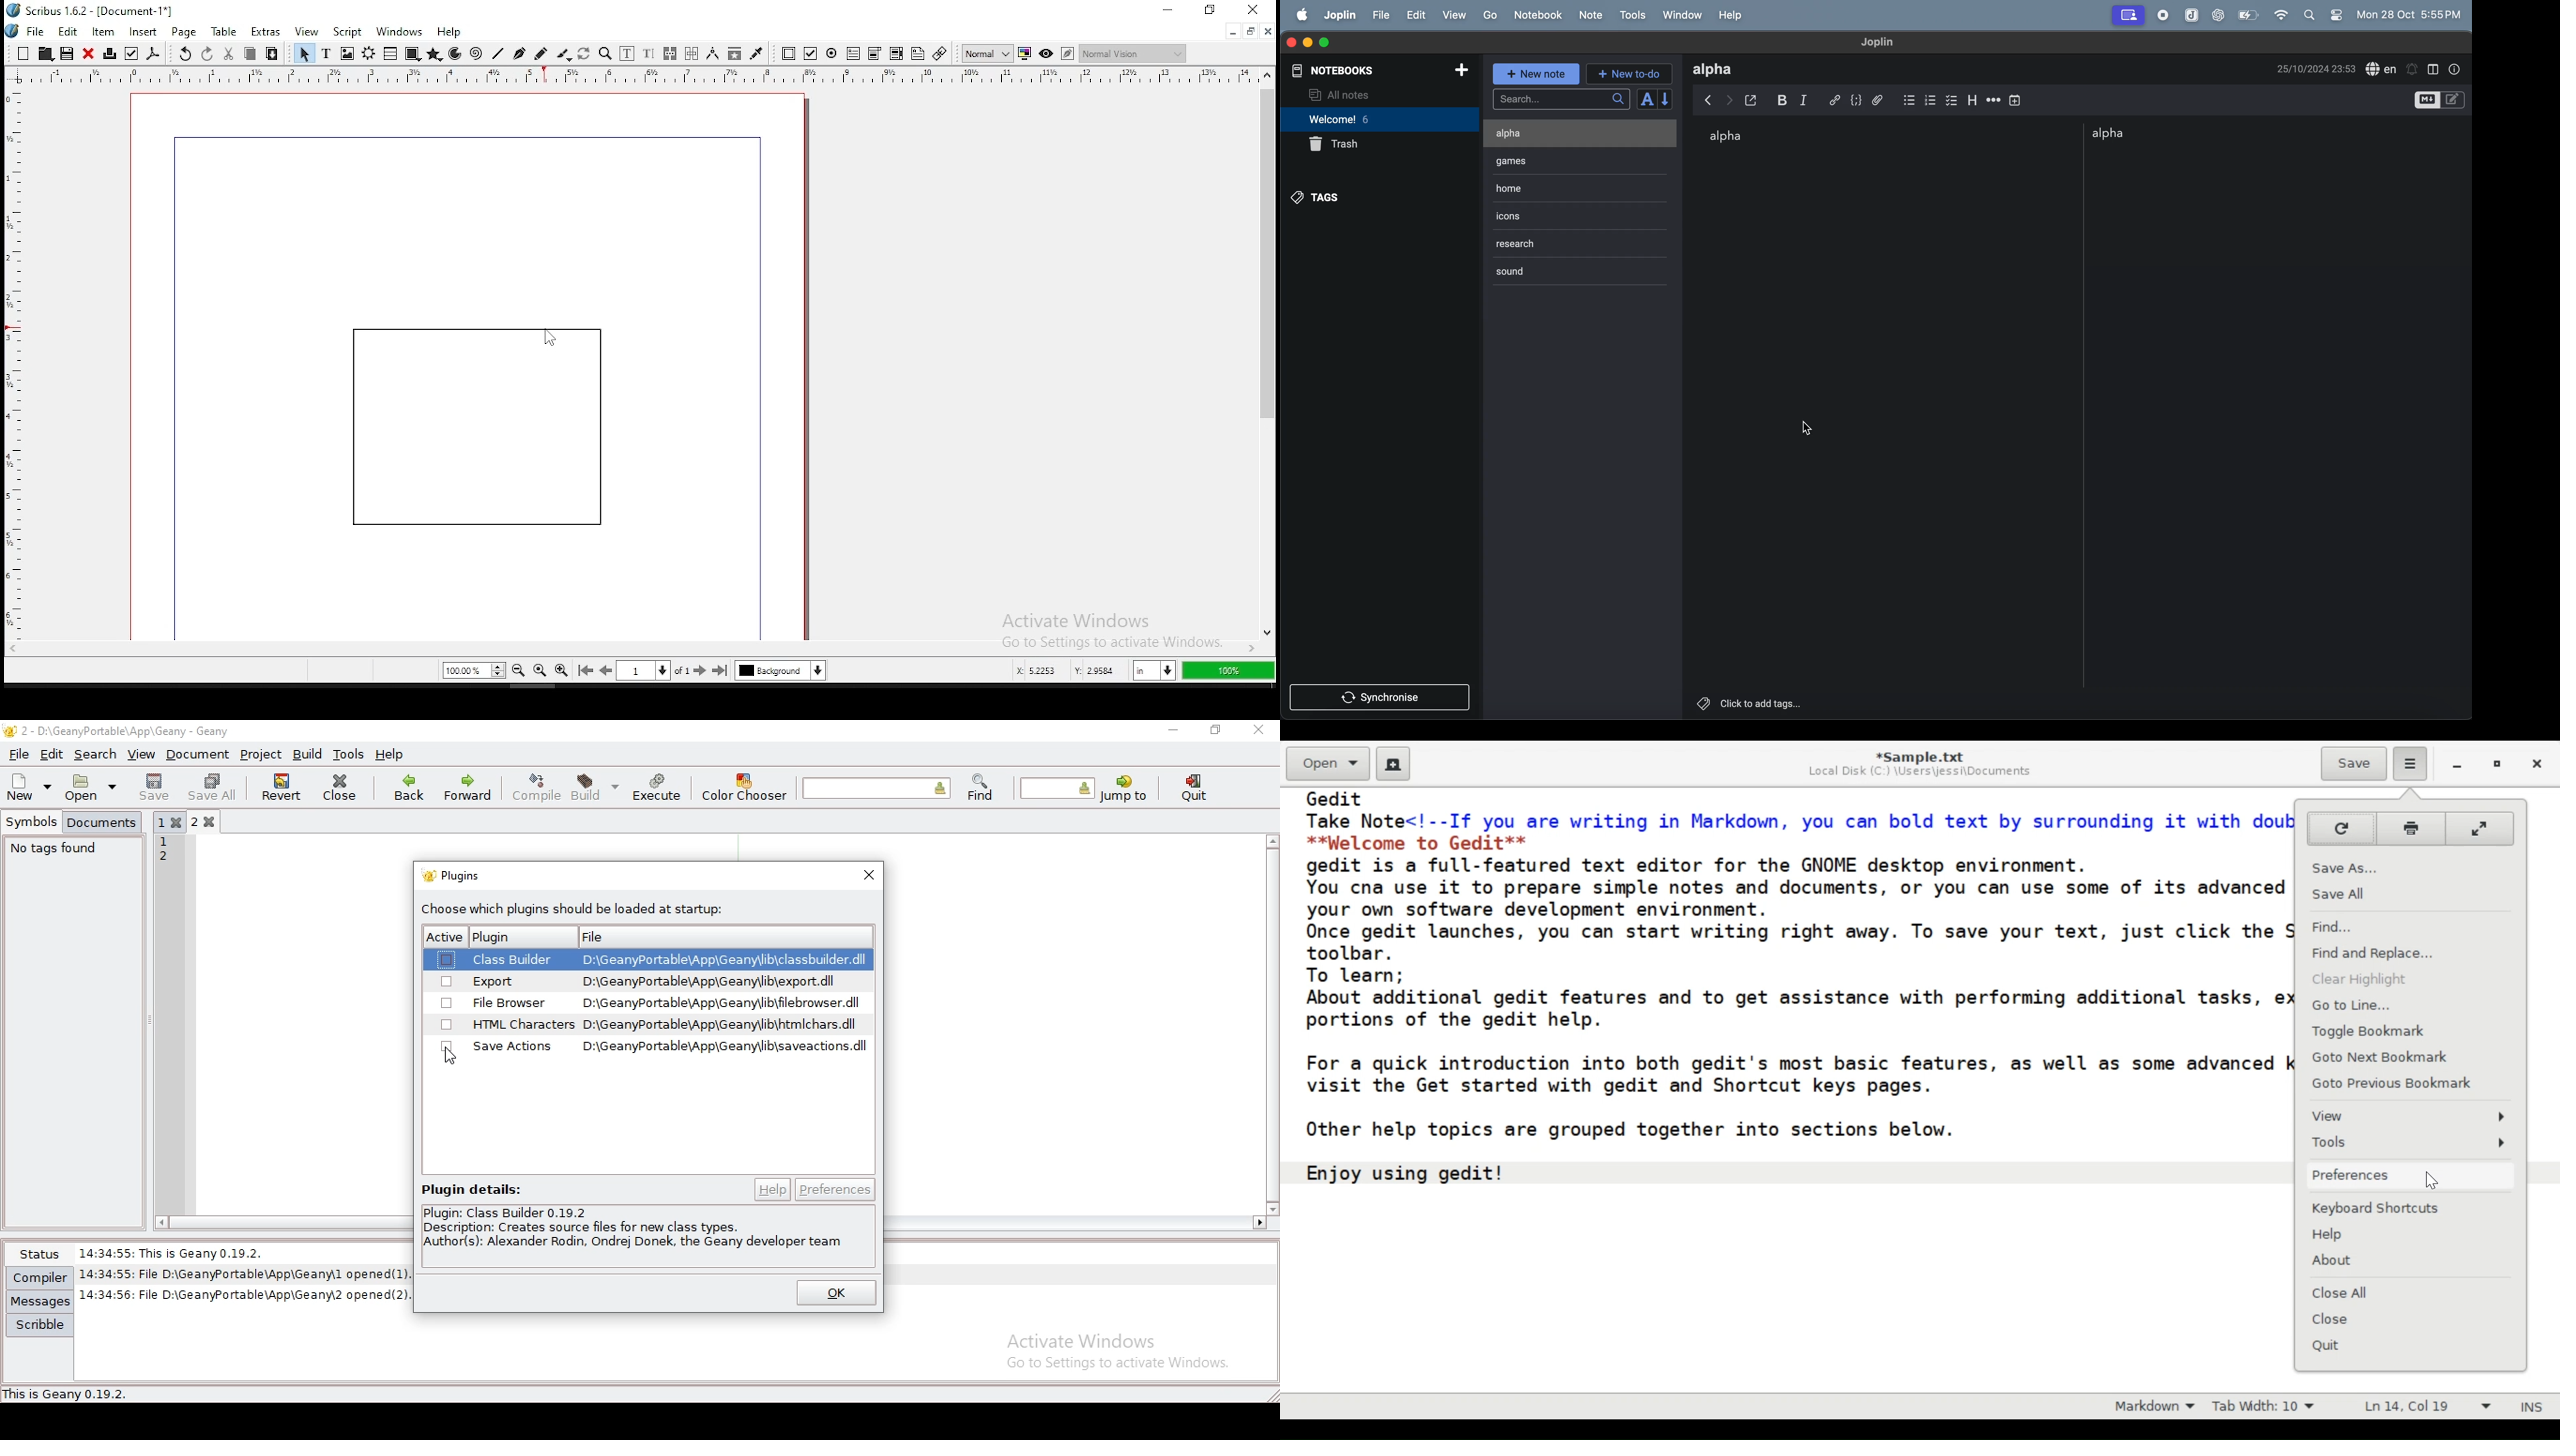 The height and width of the screenshot is (1456, 2576). Describe the element at coordinates (2407, 867) in the screenshot. I see `Save As` at that location.